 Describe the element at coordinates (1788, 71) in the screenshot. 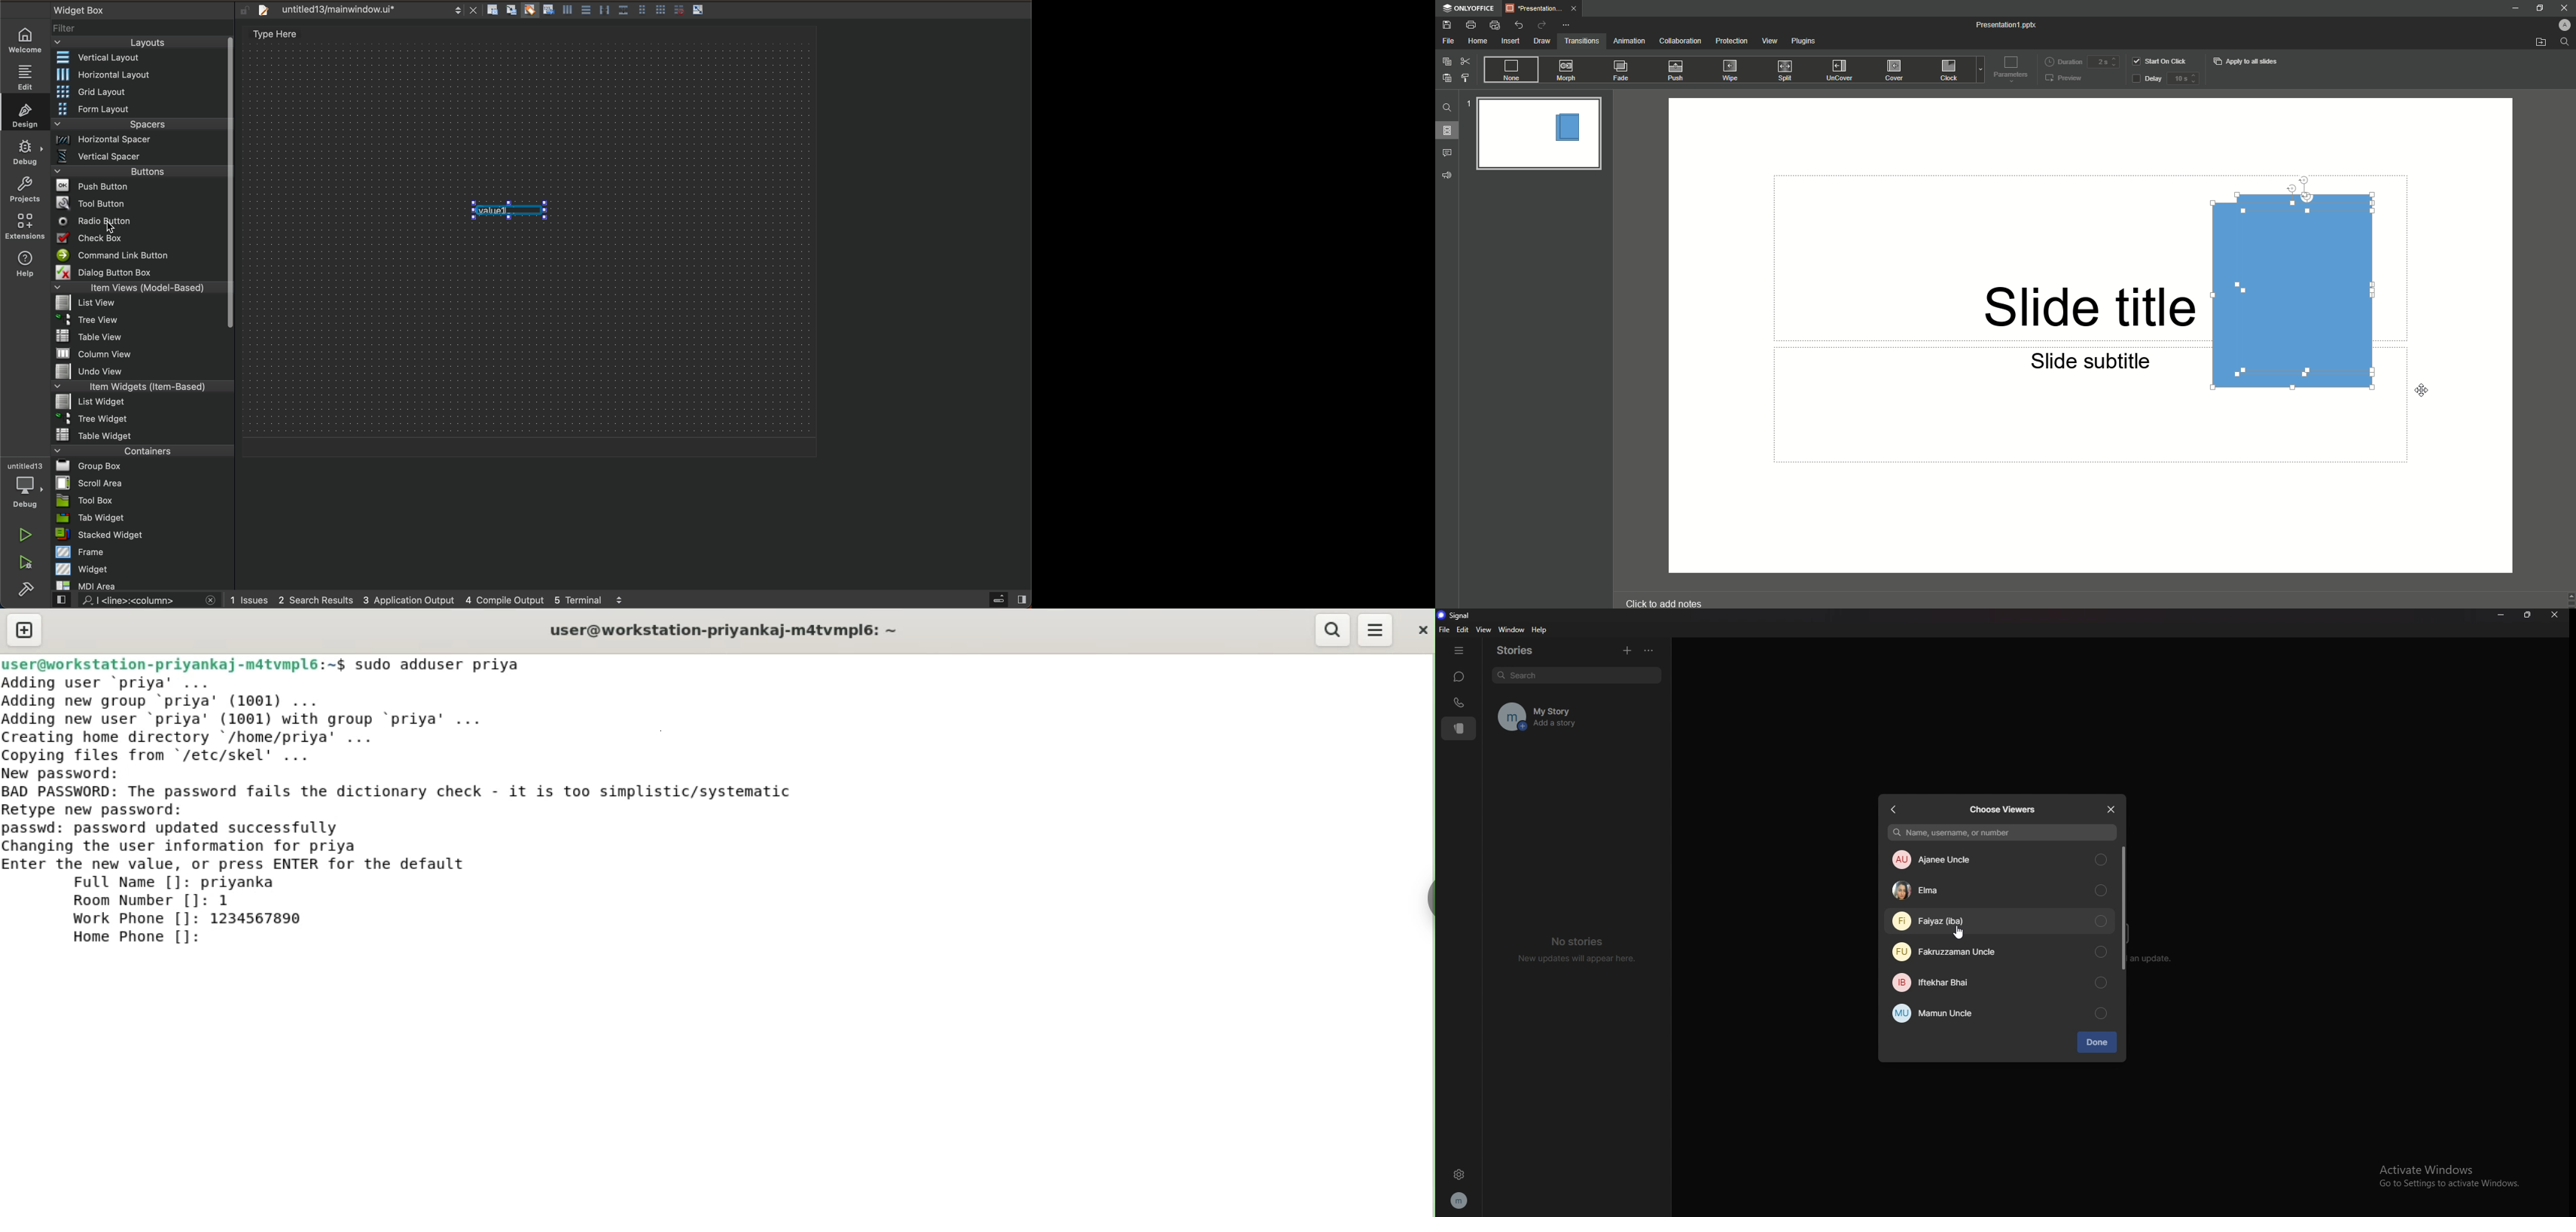

I see `Split` at that location.